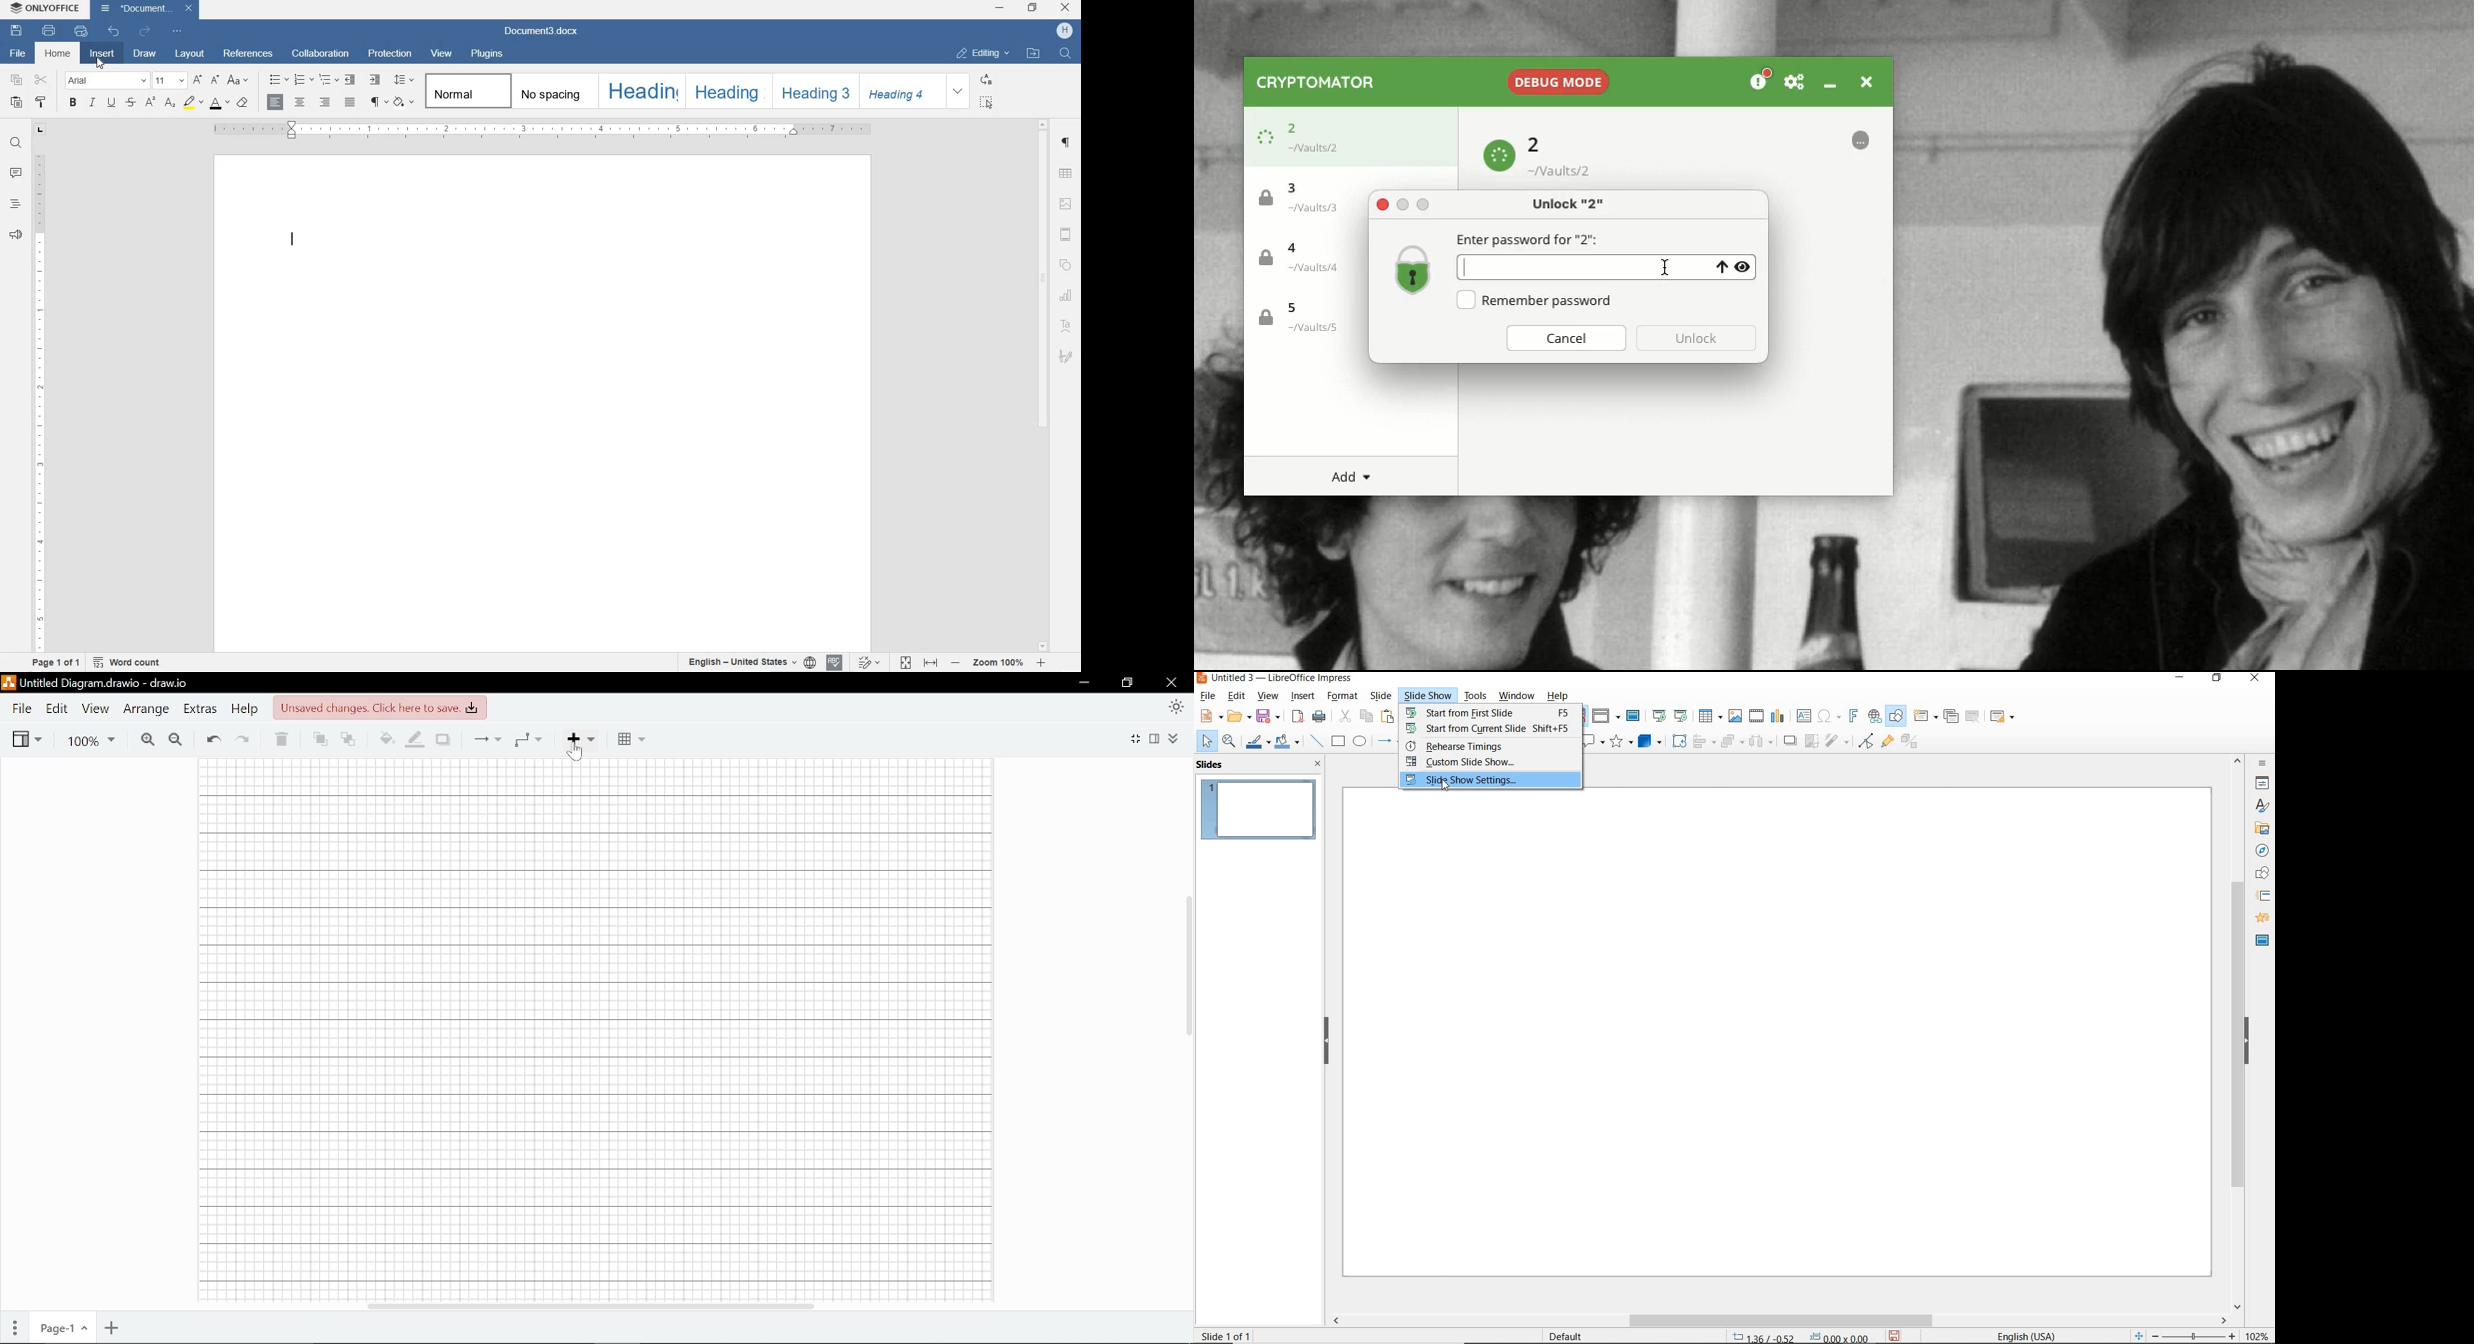  I want to click on FORMAT, so click(1343, 696).